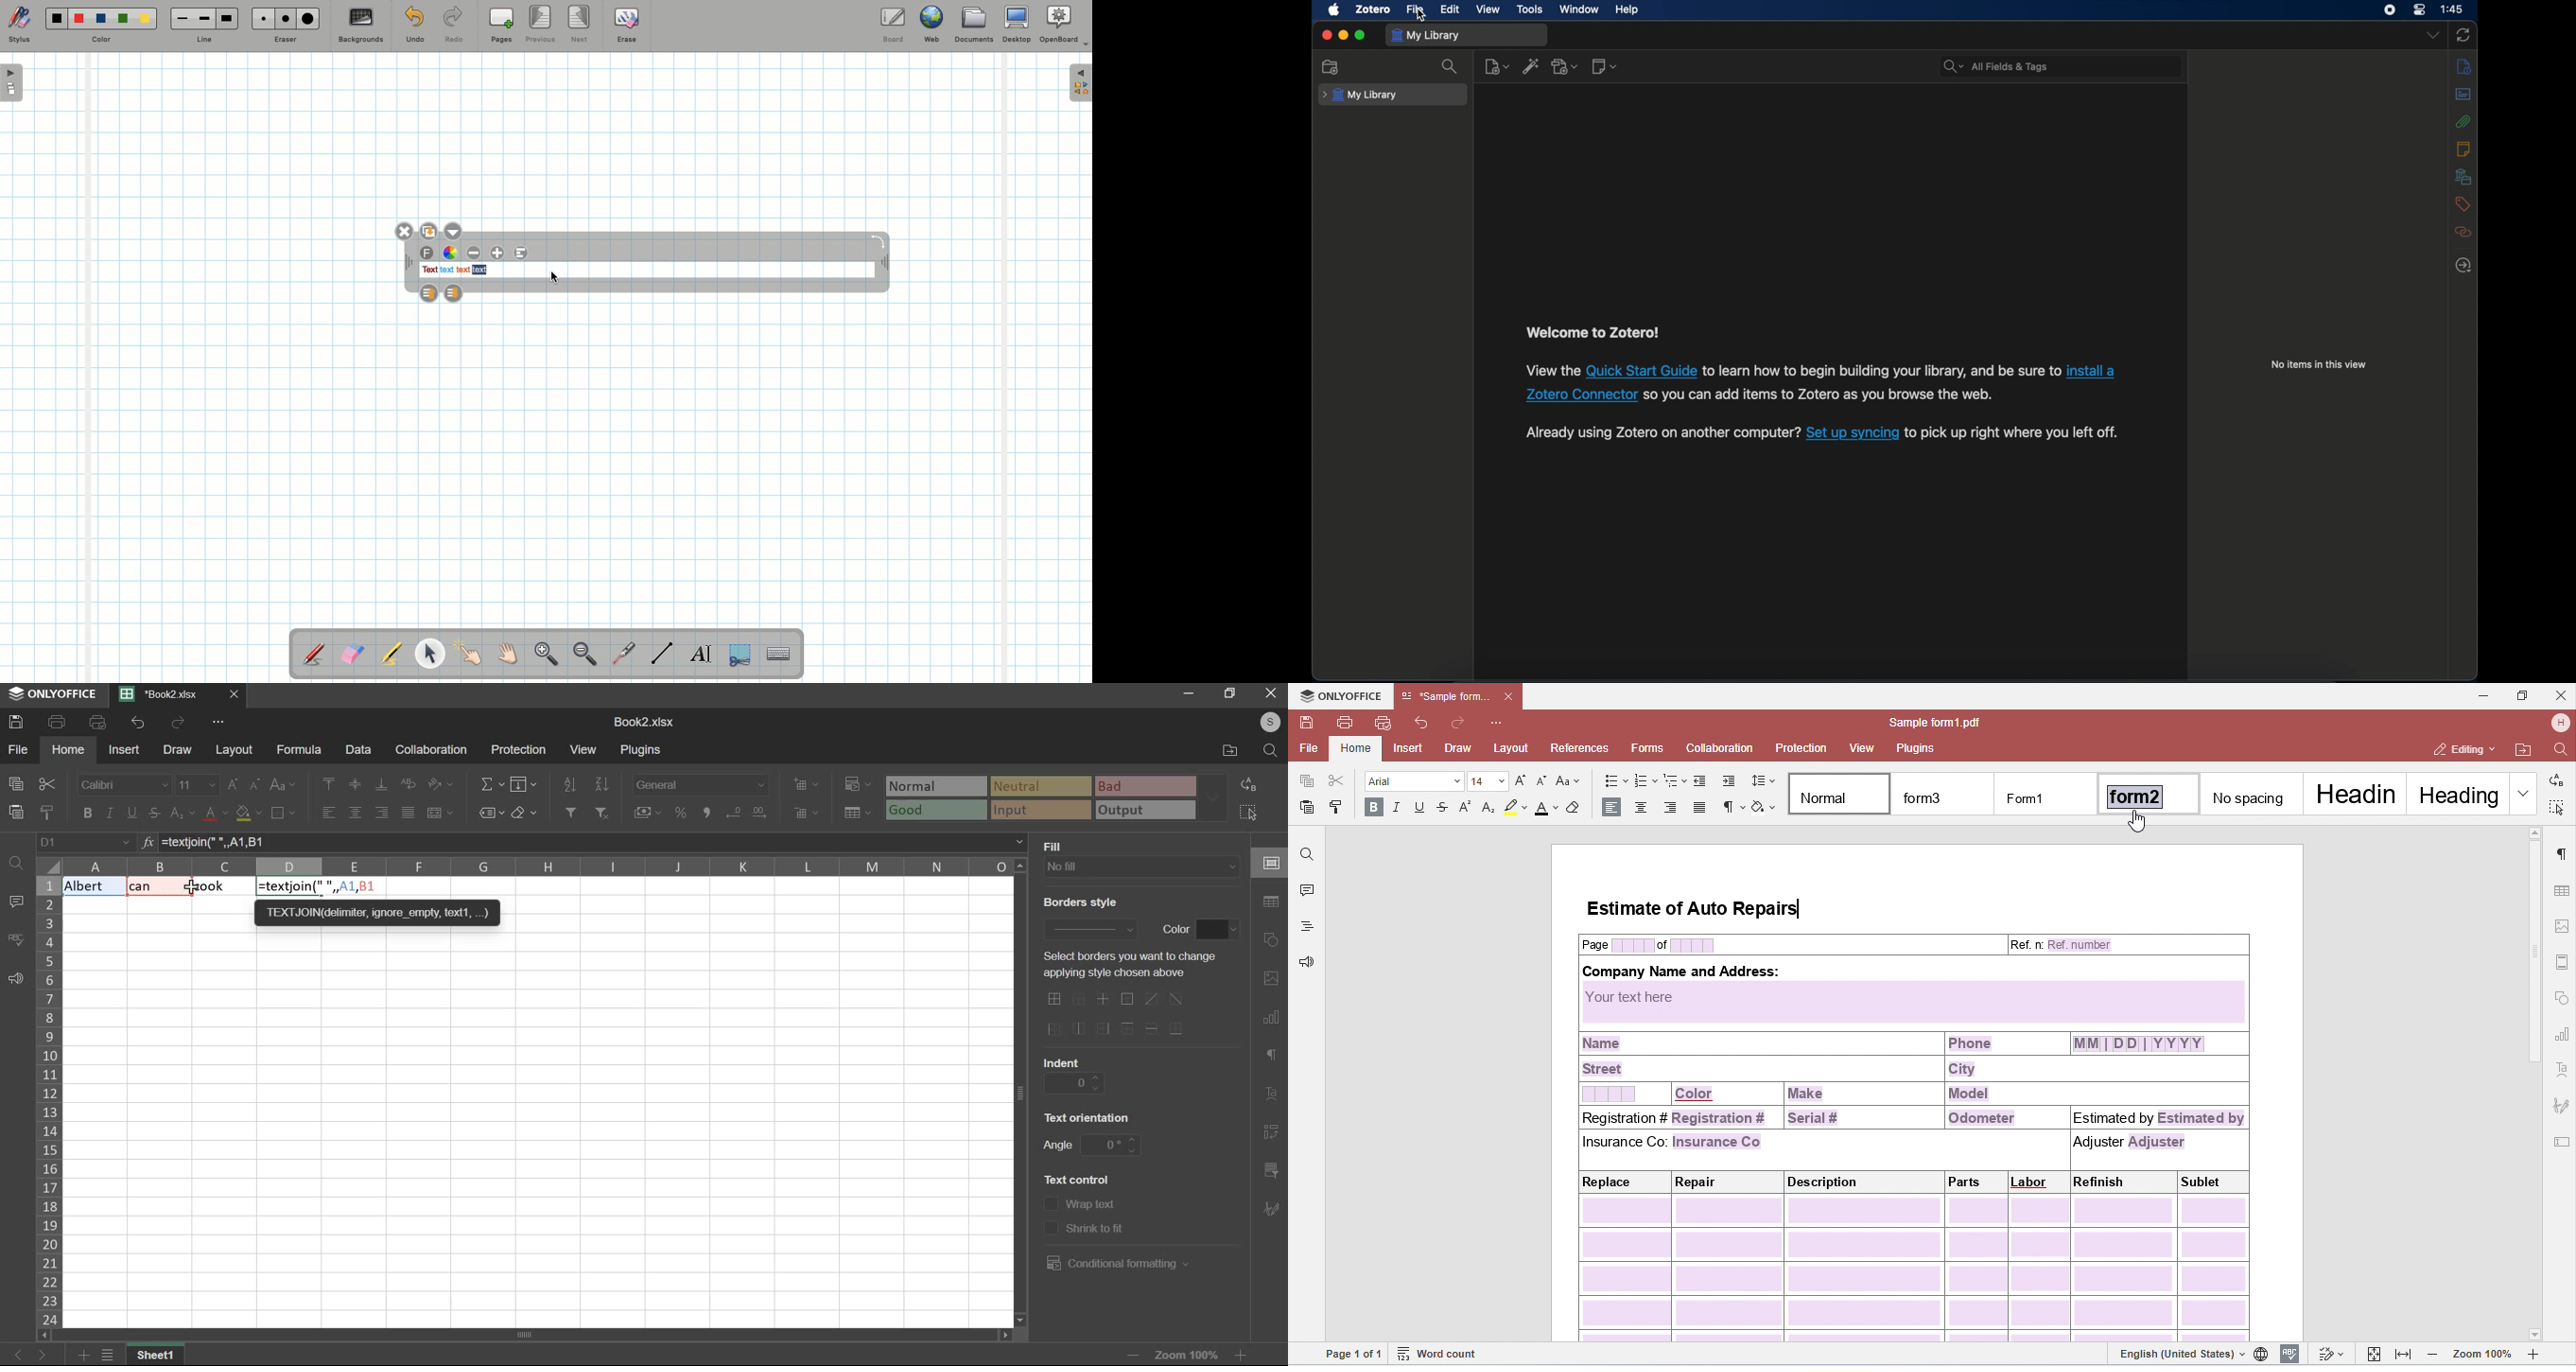  I want to click on add filter, so click(569, 811).